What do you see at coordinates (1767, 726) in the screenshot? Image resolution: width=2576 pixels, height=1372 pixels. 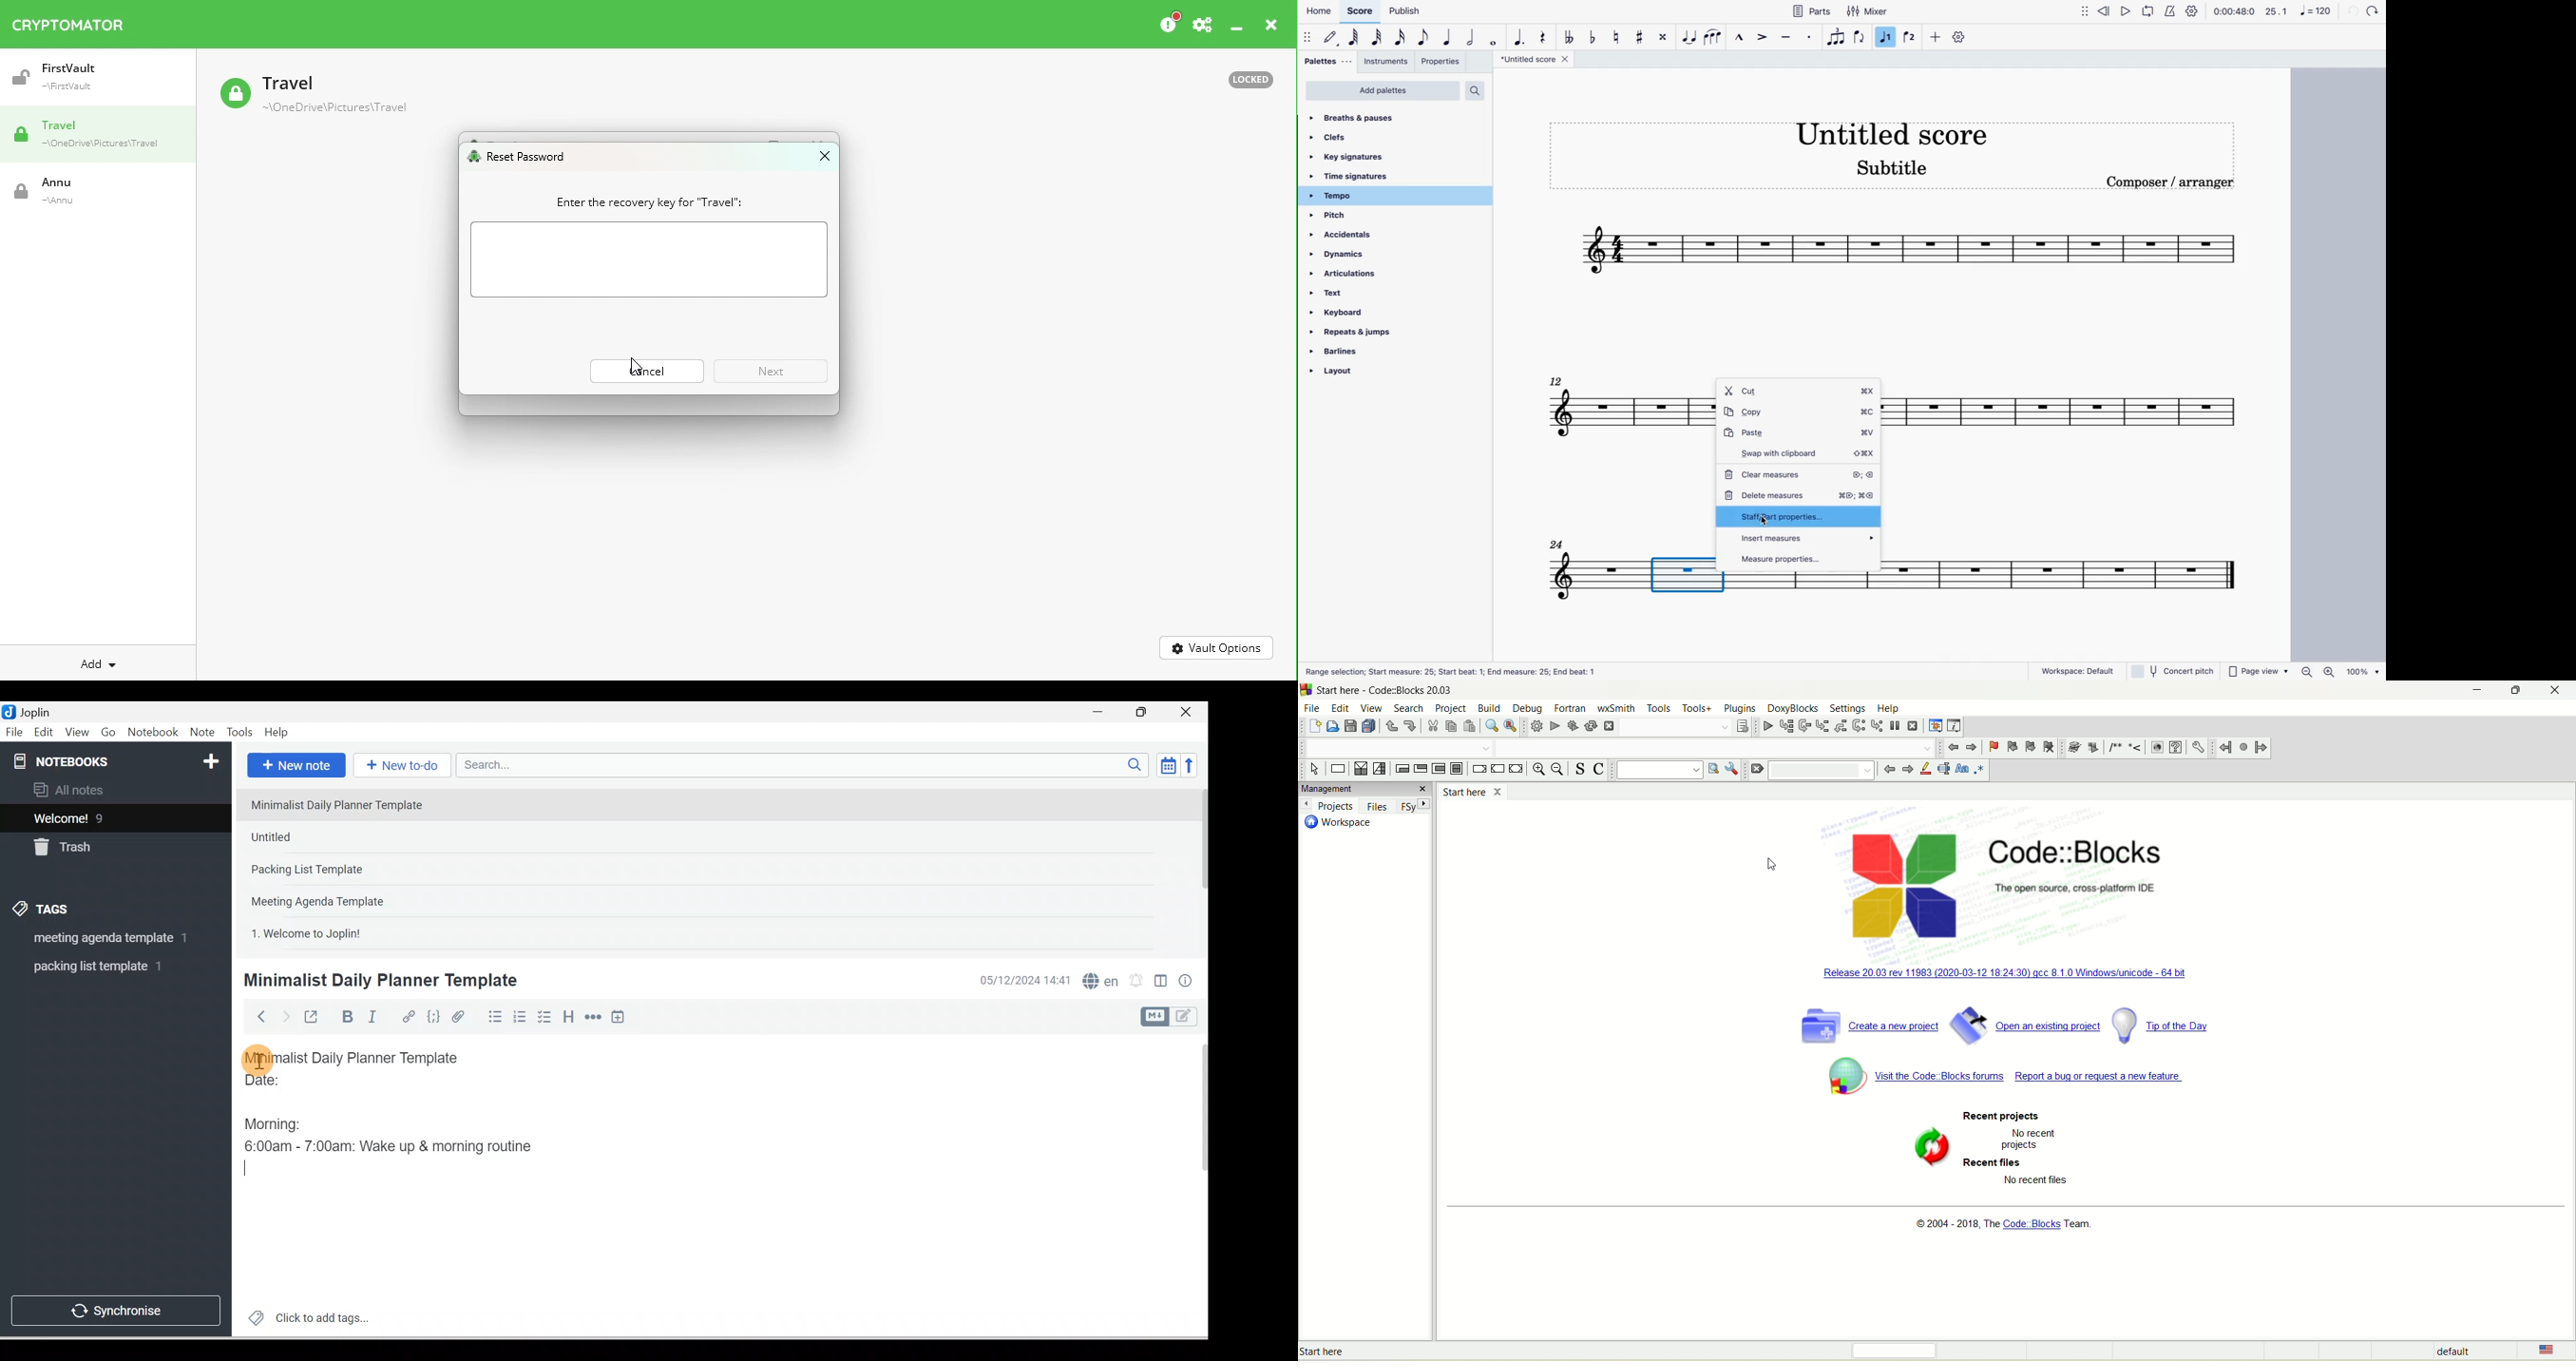 I see `debug` at bounding box center [1767, 726].